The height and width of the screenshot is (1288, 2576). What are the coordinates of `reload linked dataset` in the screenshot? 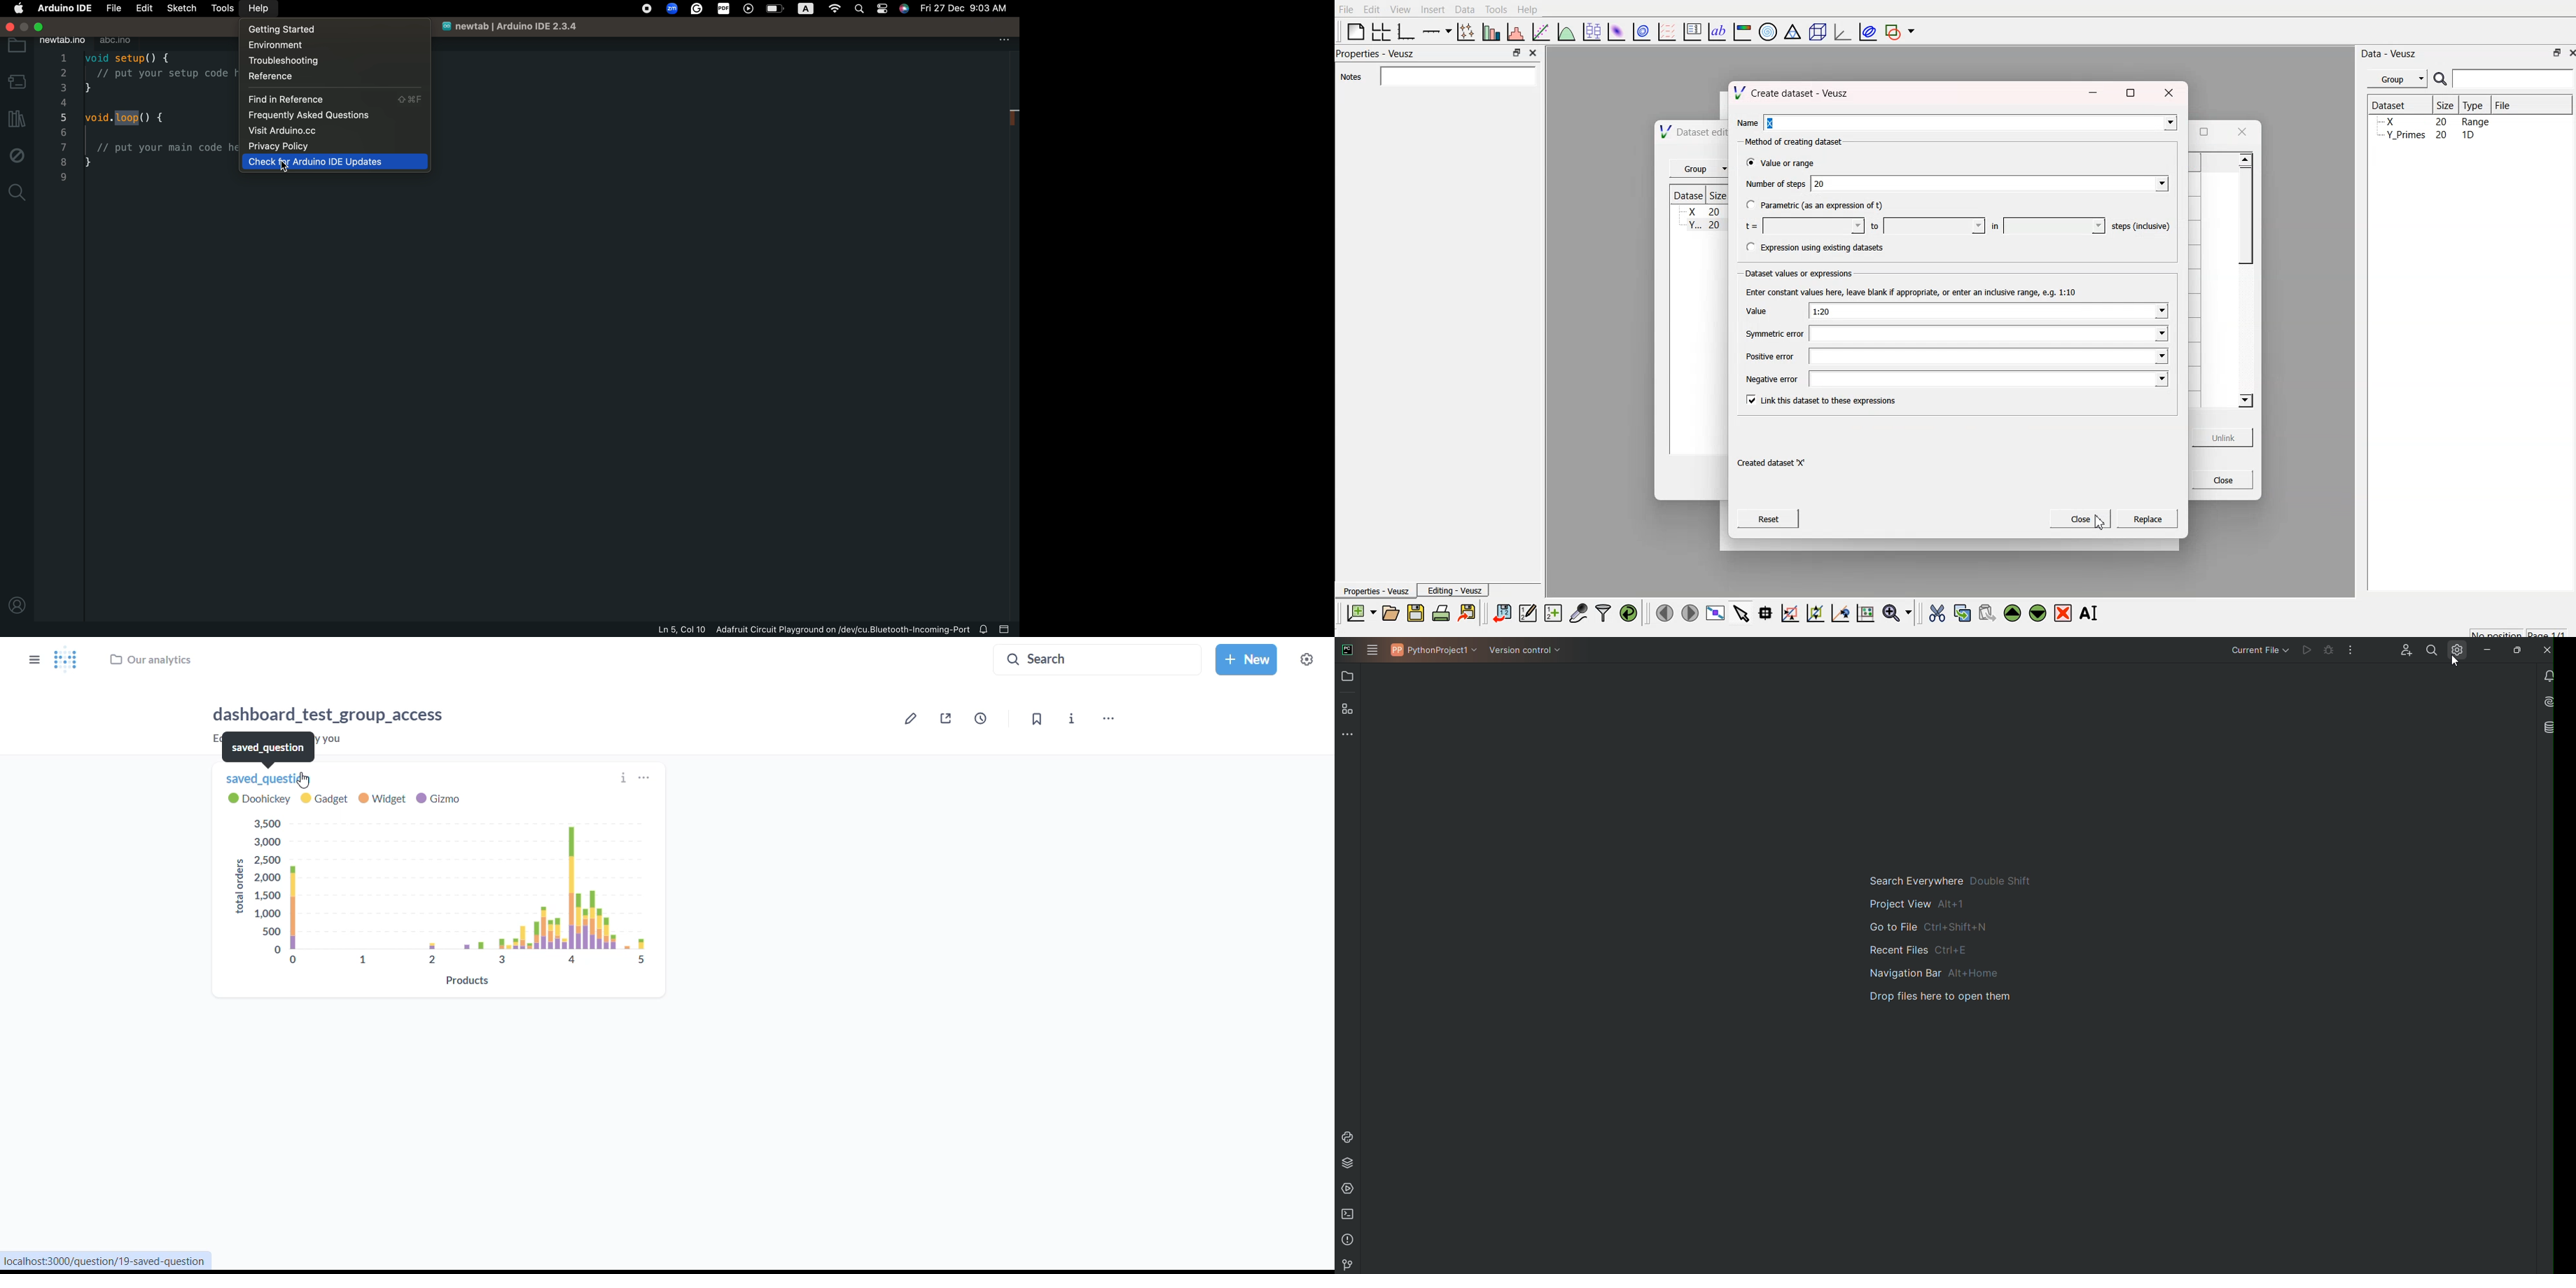 It's located at (1628, 611).